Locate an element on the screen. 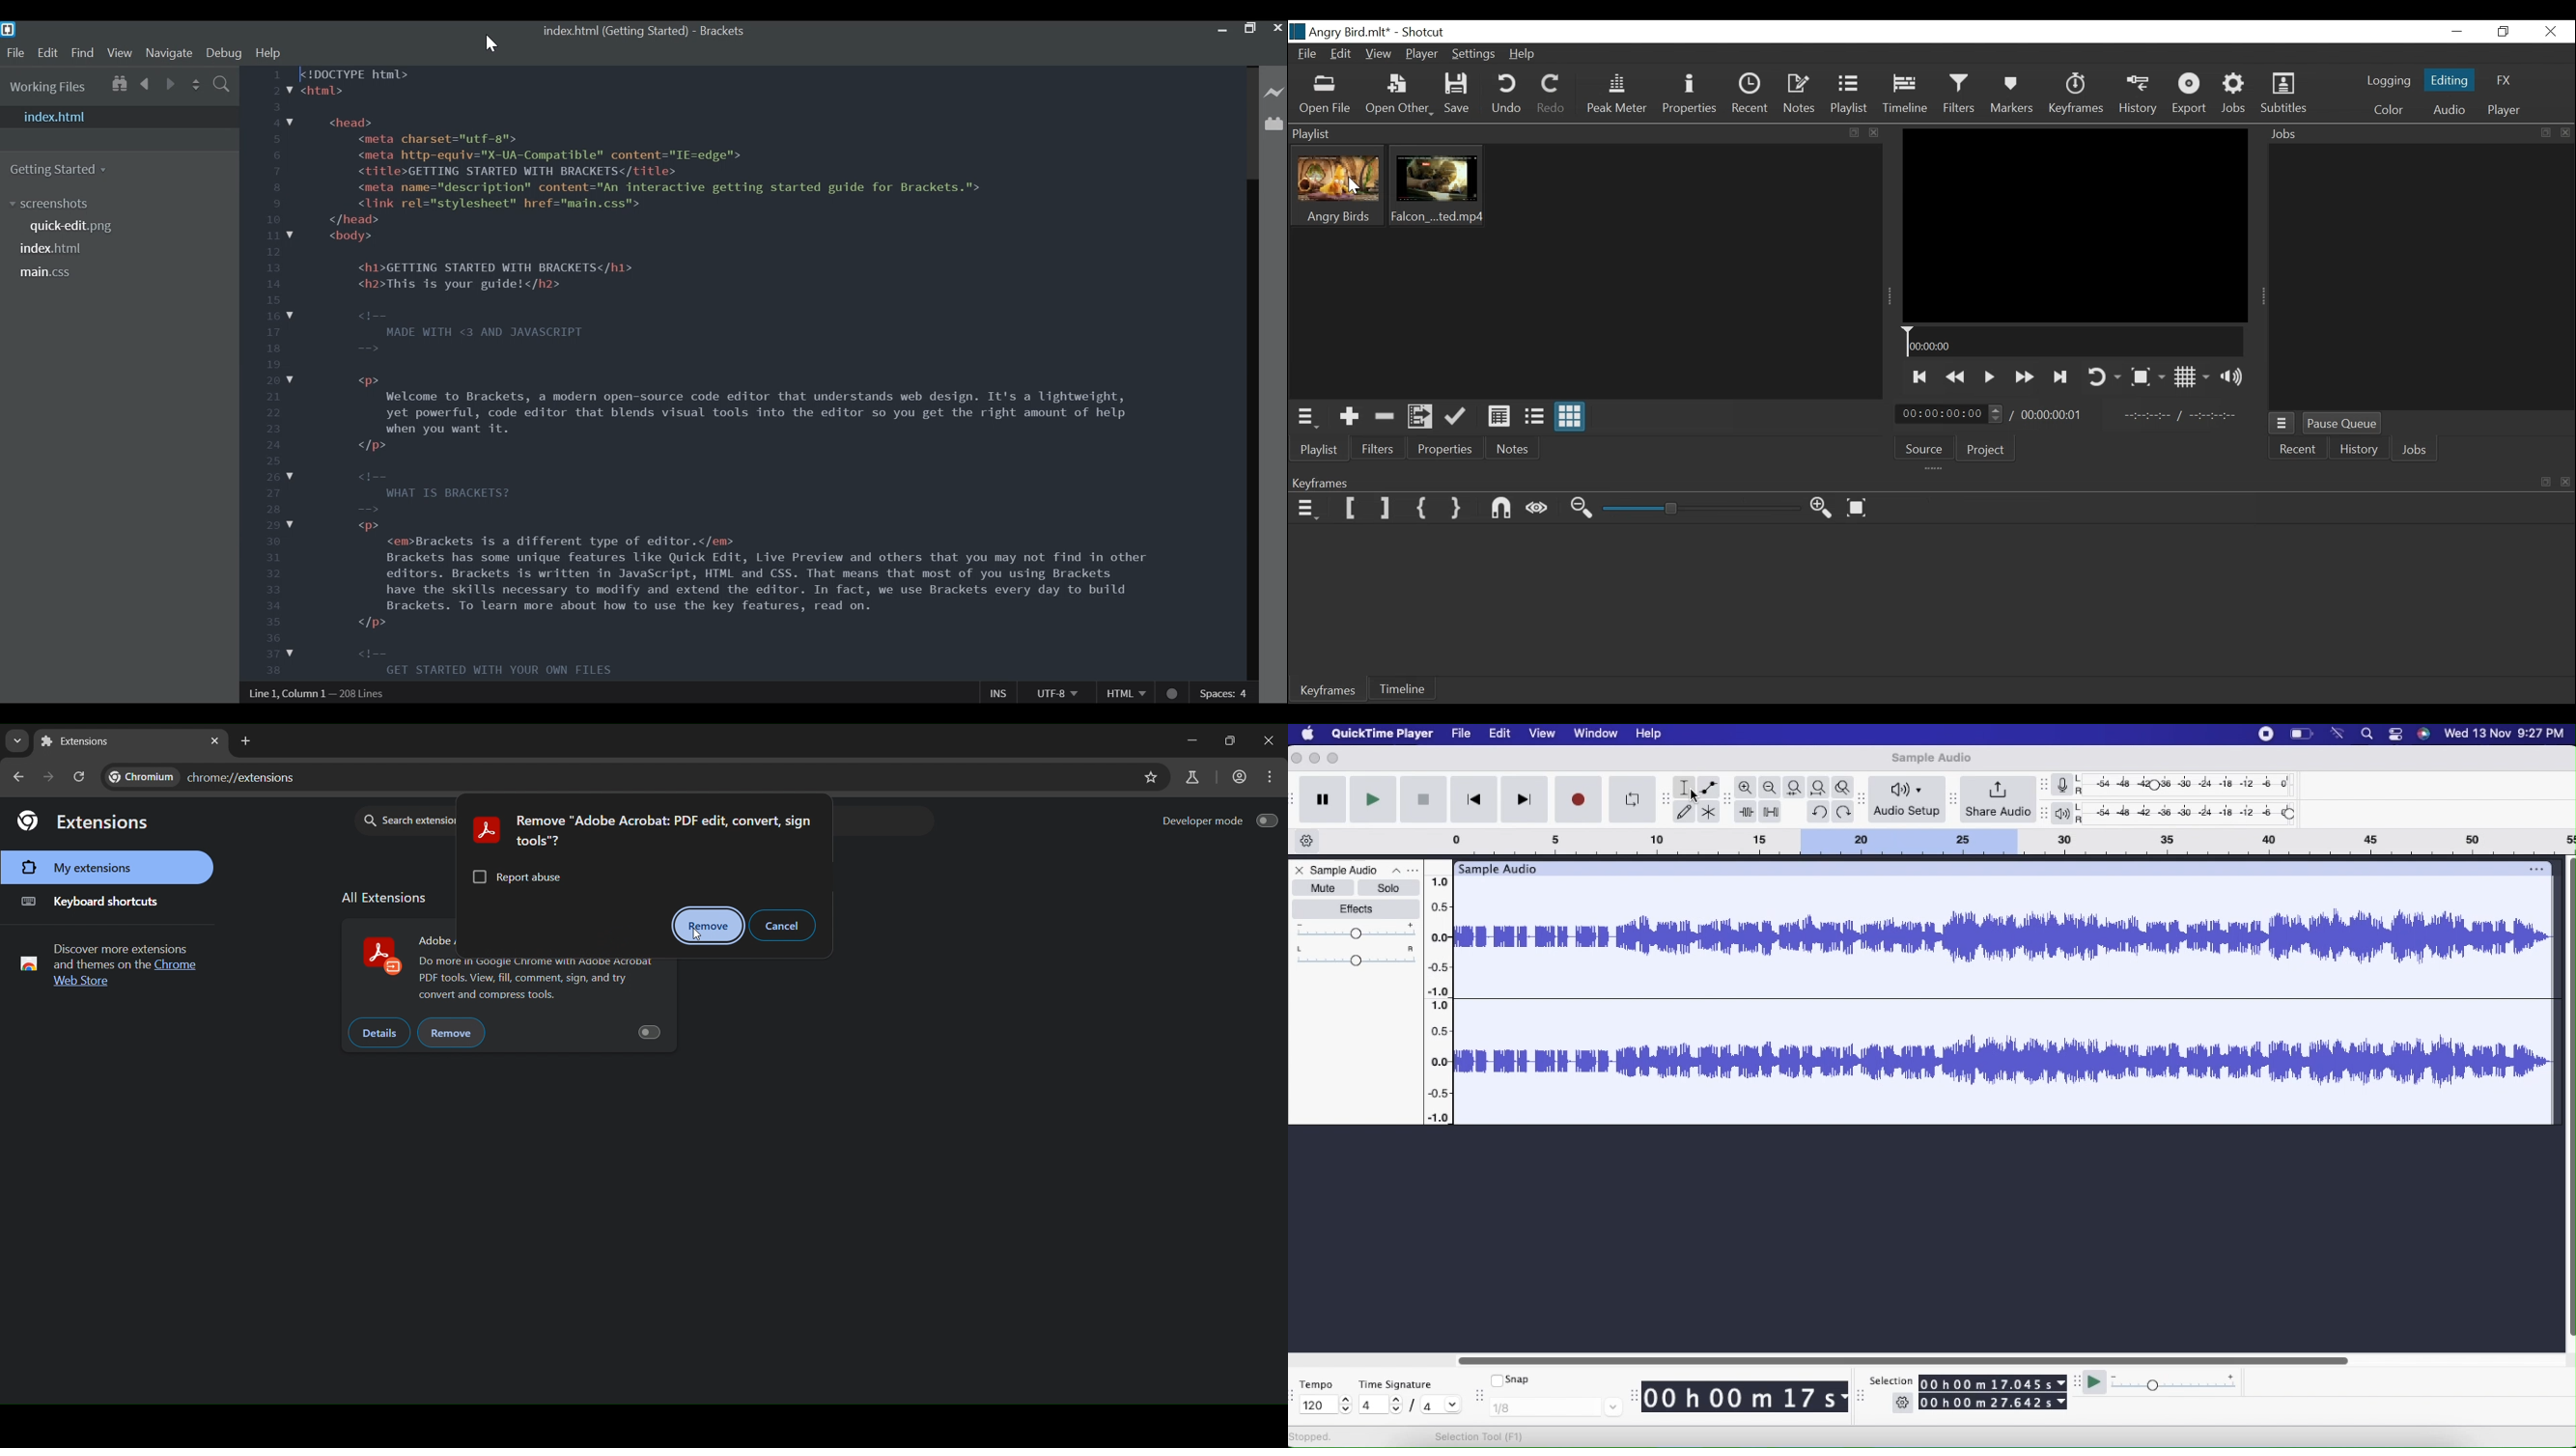 Image resolution: width=2576 pixels, height=1456 pixels. Media Viewer is located at coordinates (2076, 225).